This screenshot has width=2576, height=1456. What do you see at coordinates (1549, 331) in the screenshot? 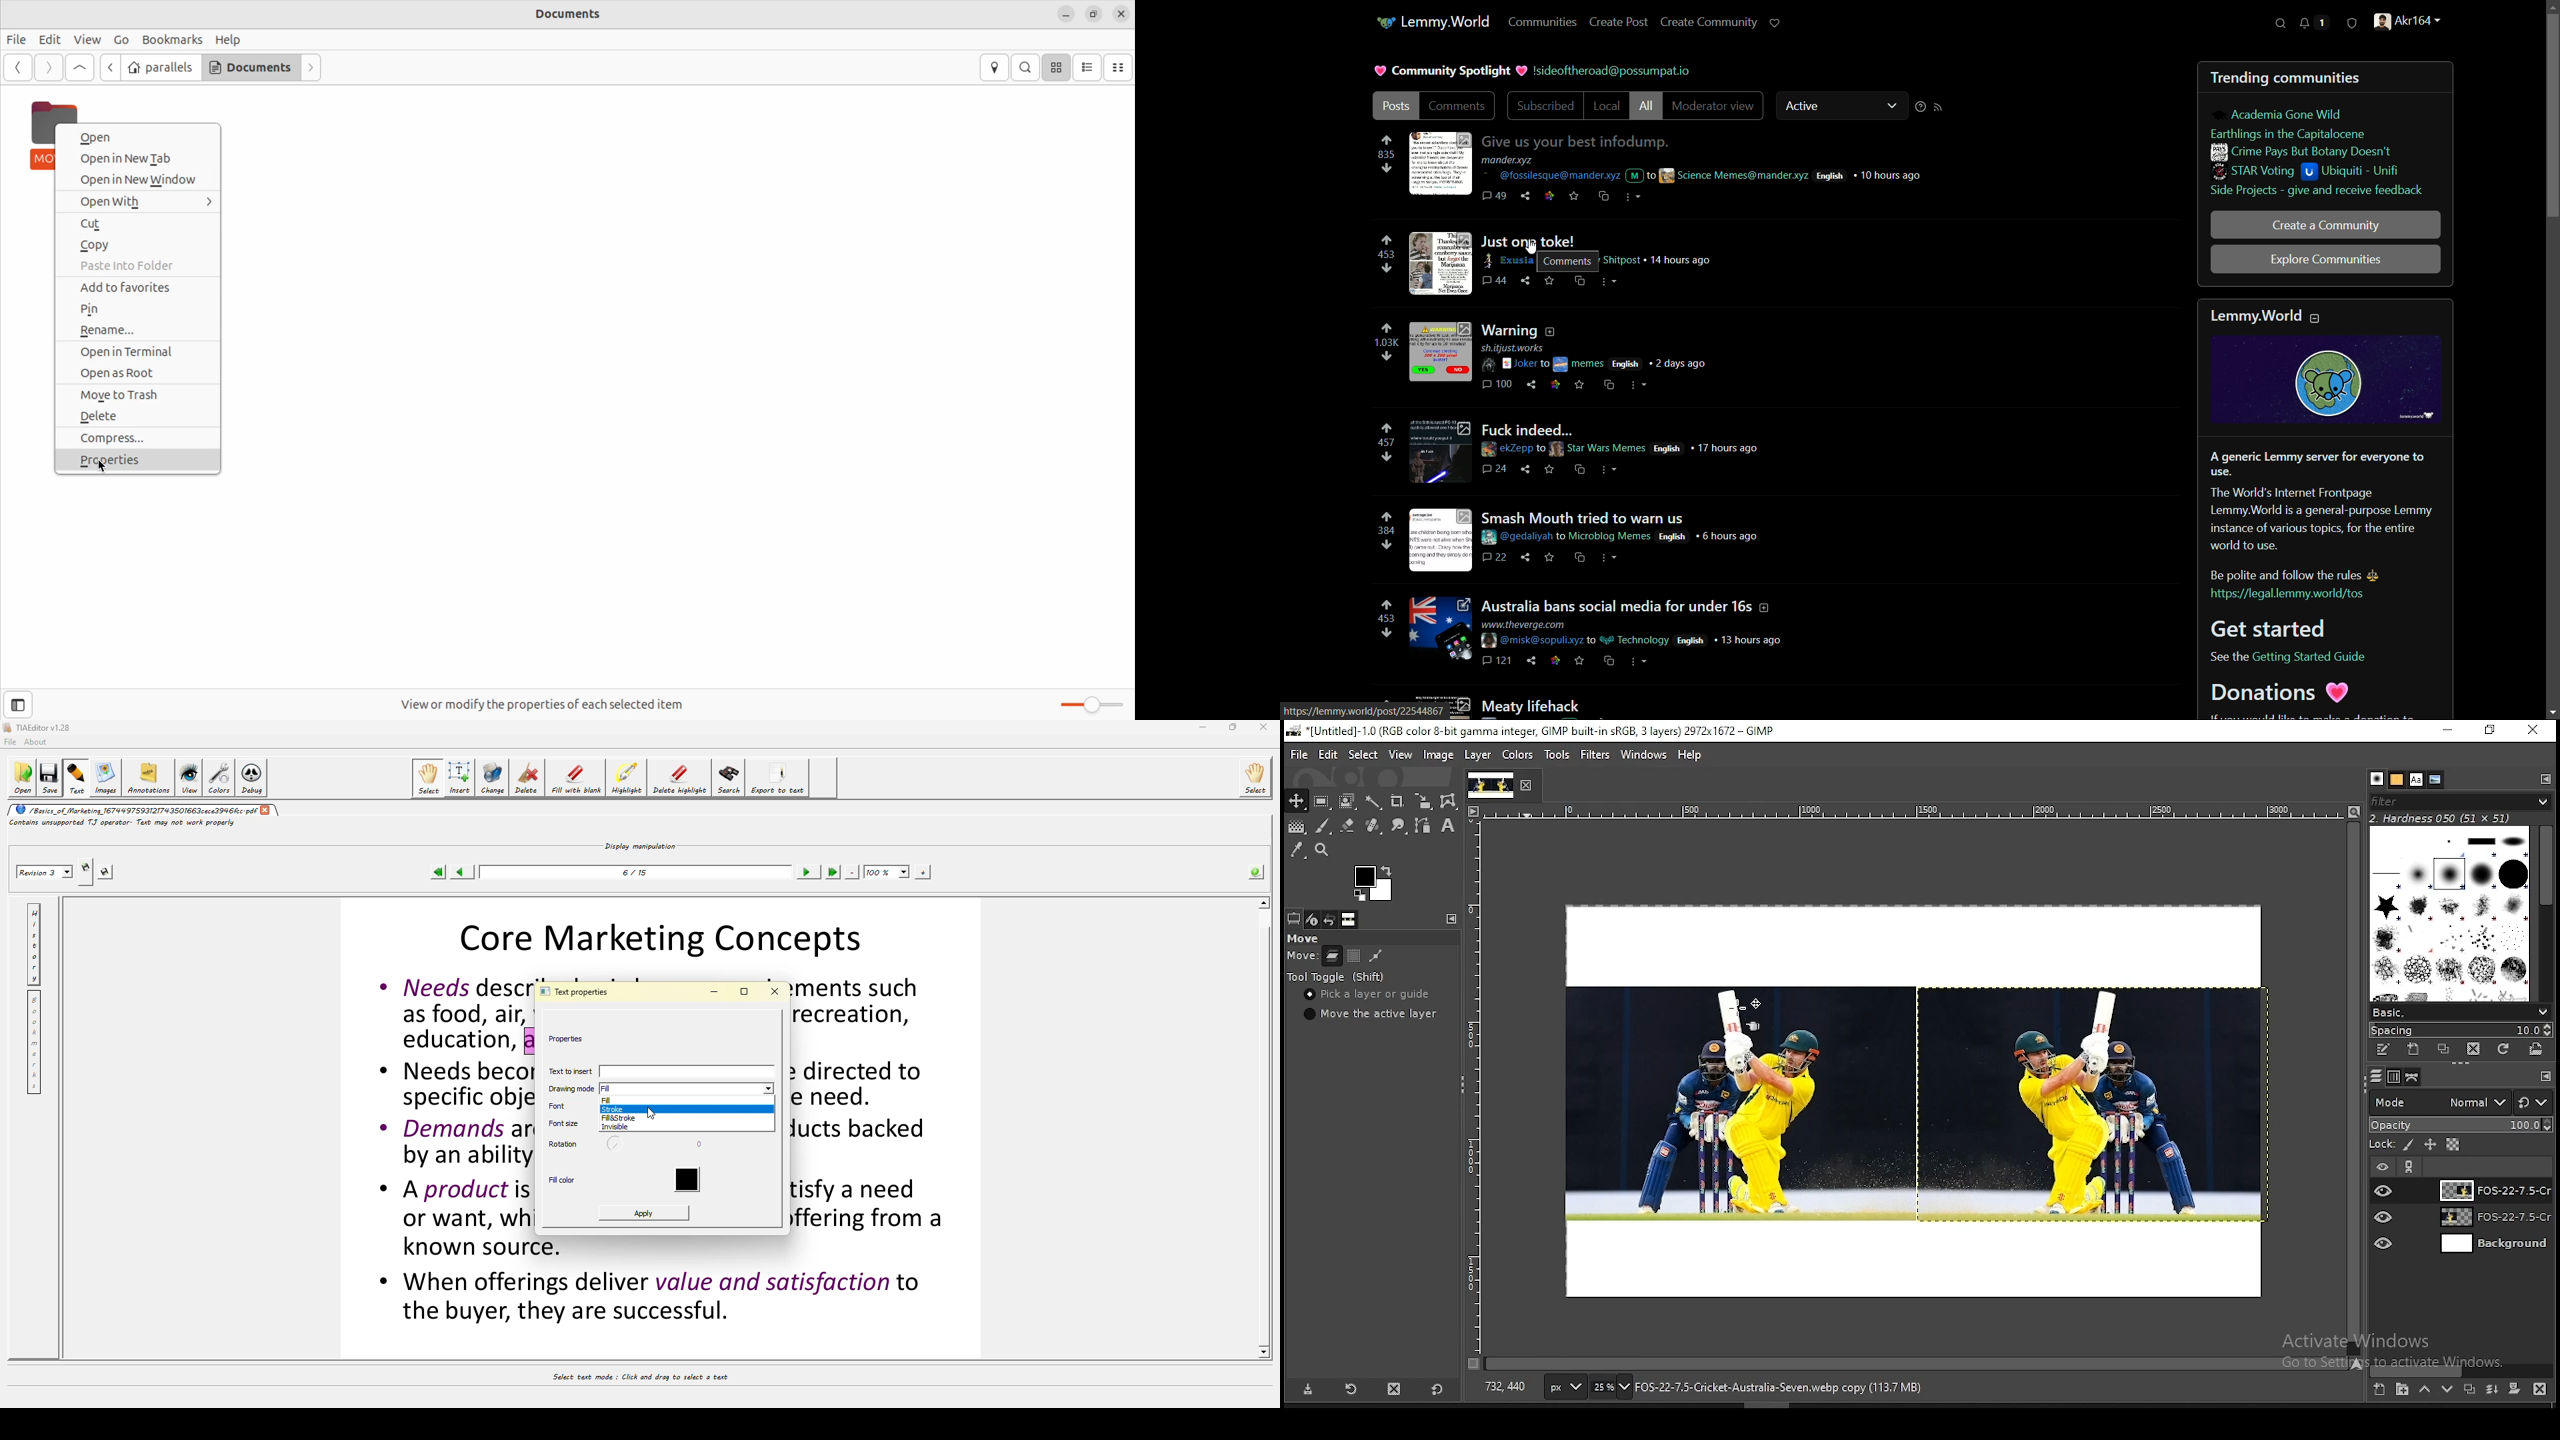
I see `Description` at bounding box center [1549, 331].